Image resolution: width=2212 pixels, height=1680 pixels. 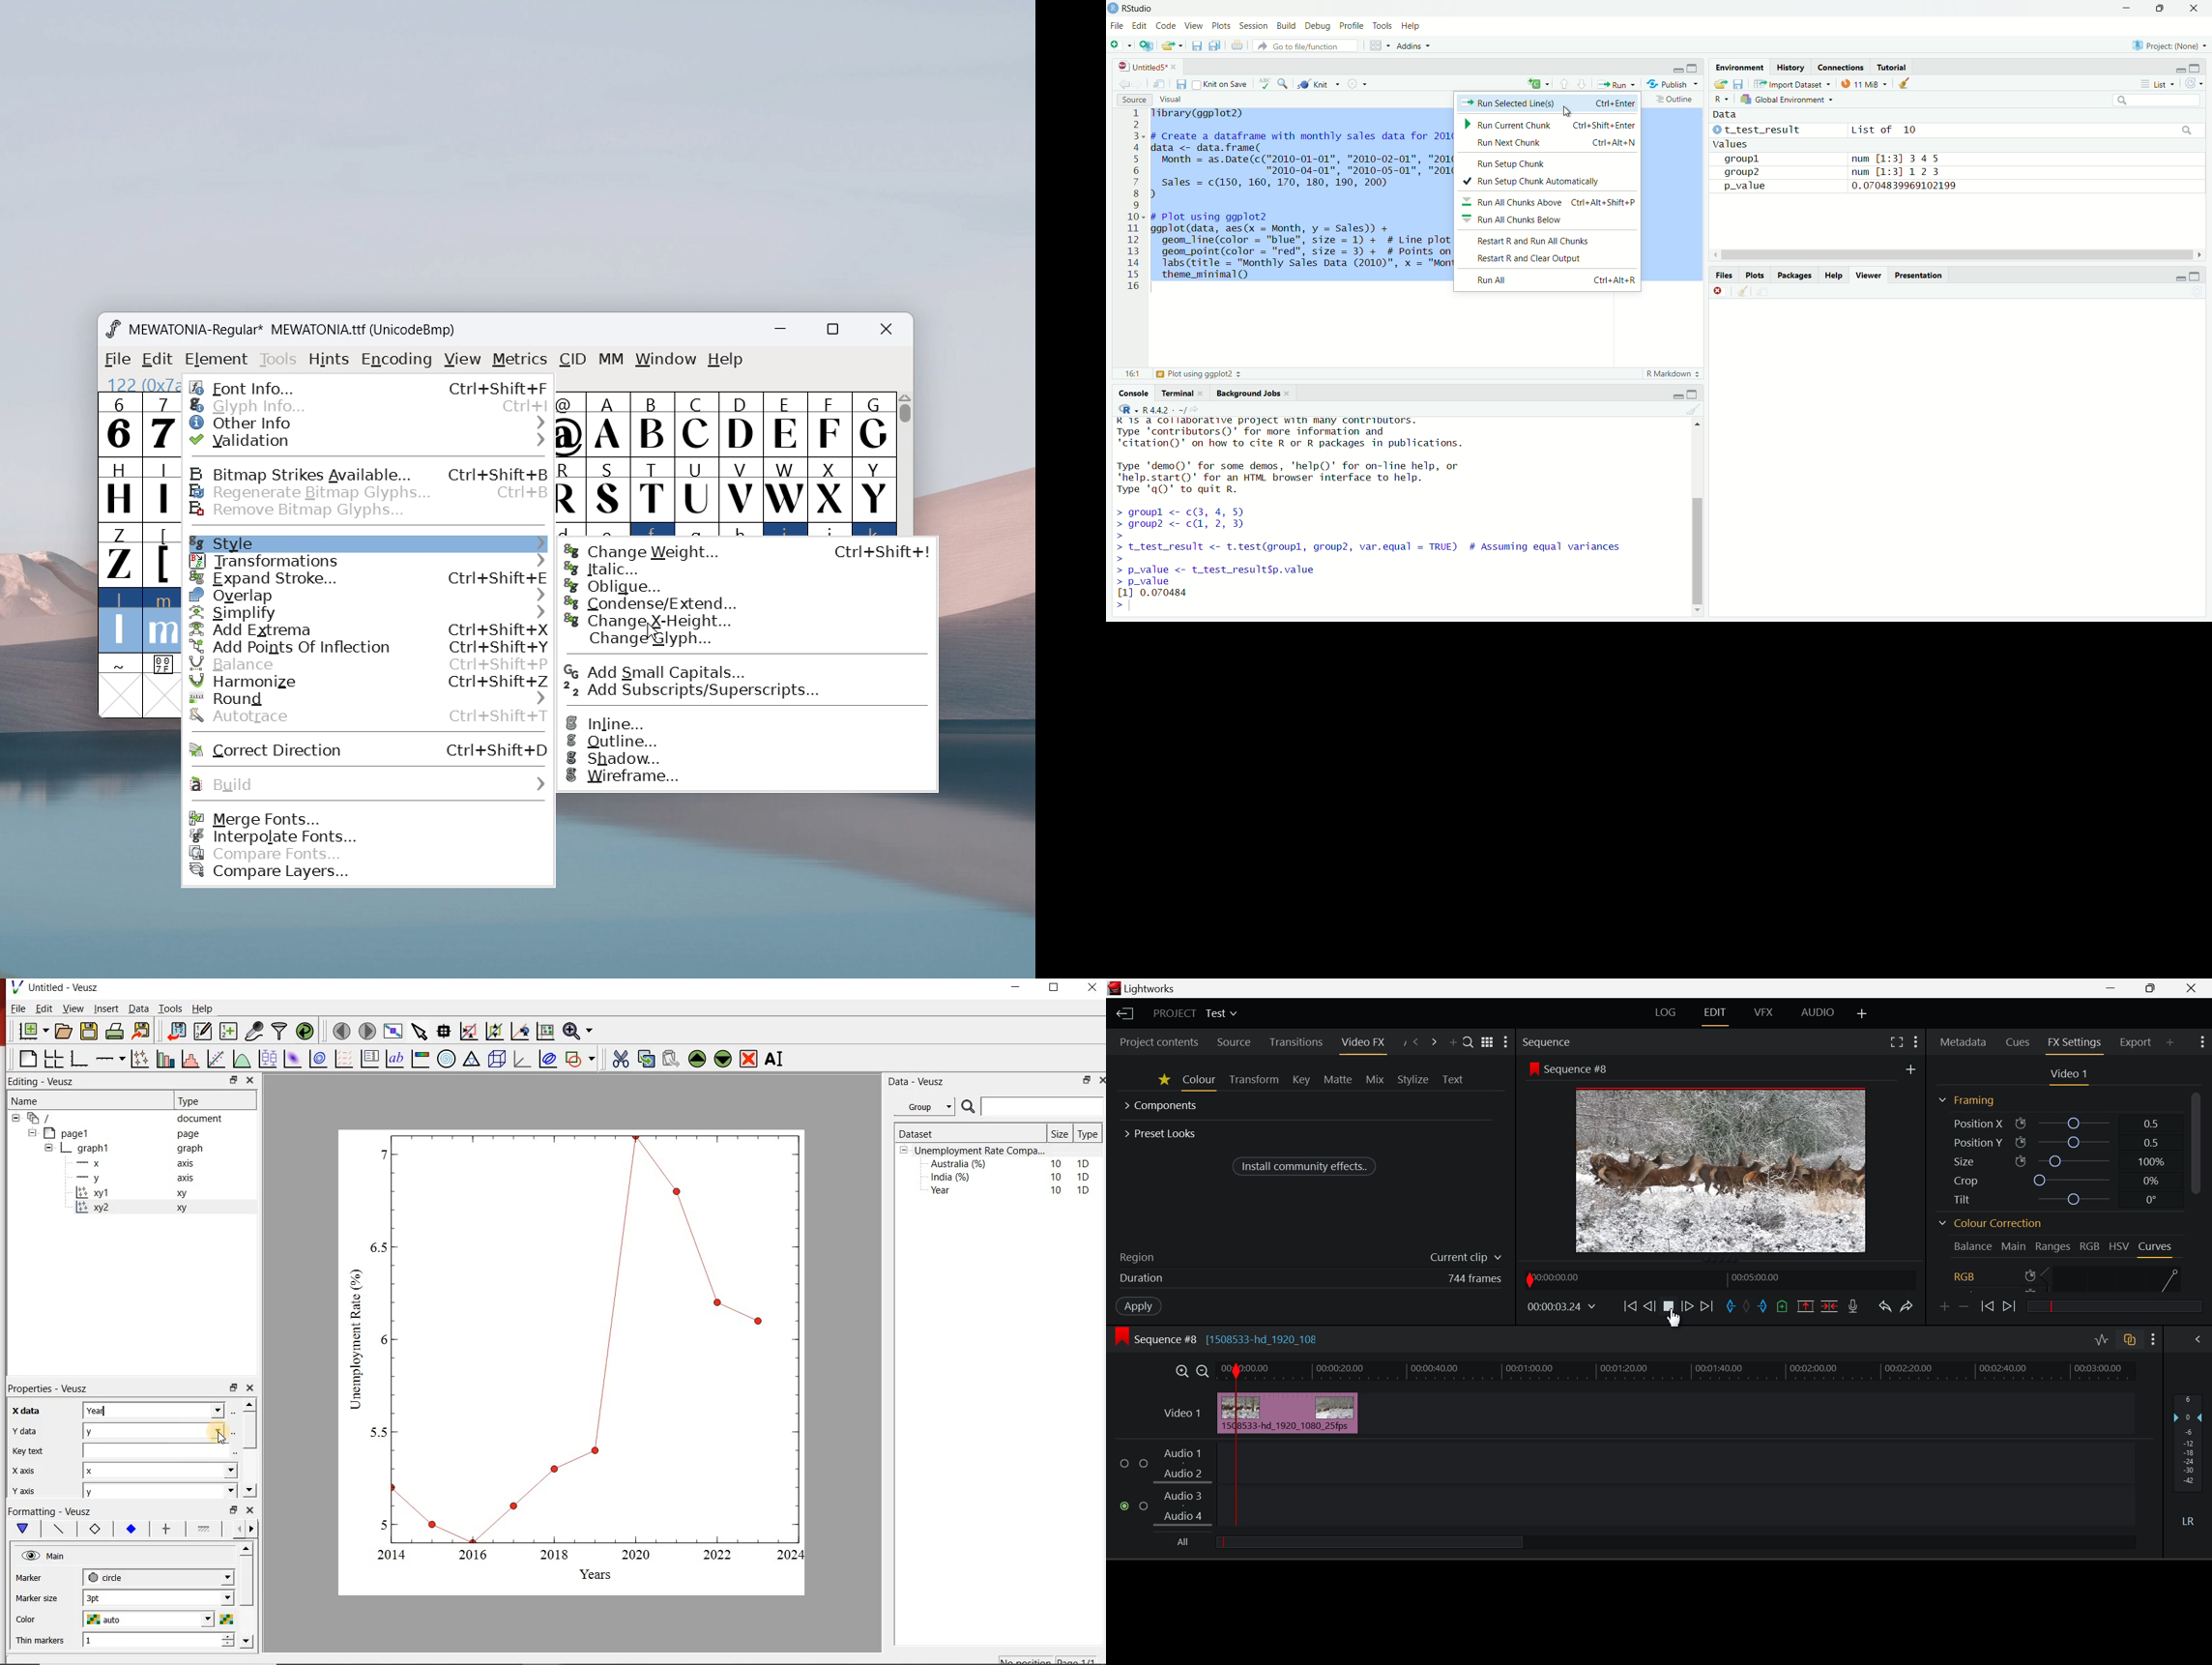 I want to click on load workspace, so click(x=1721, y=85).